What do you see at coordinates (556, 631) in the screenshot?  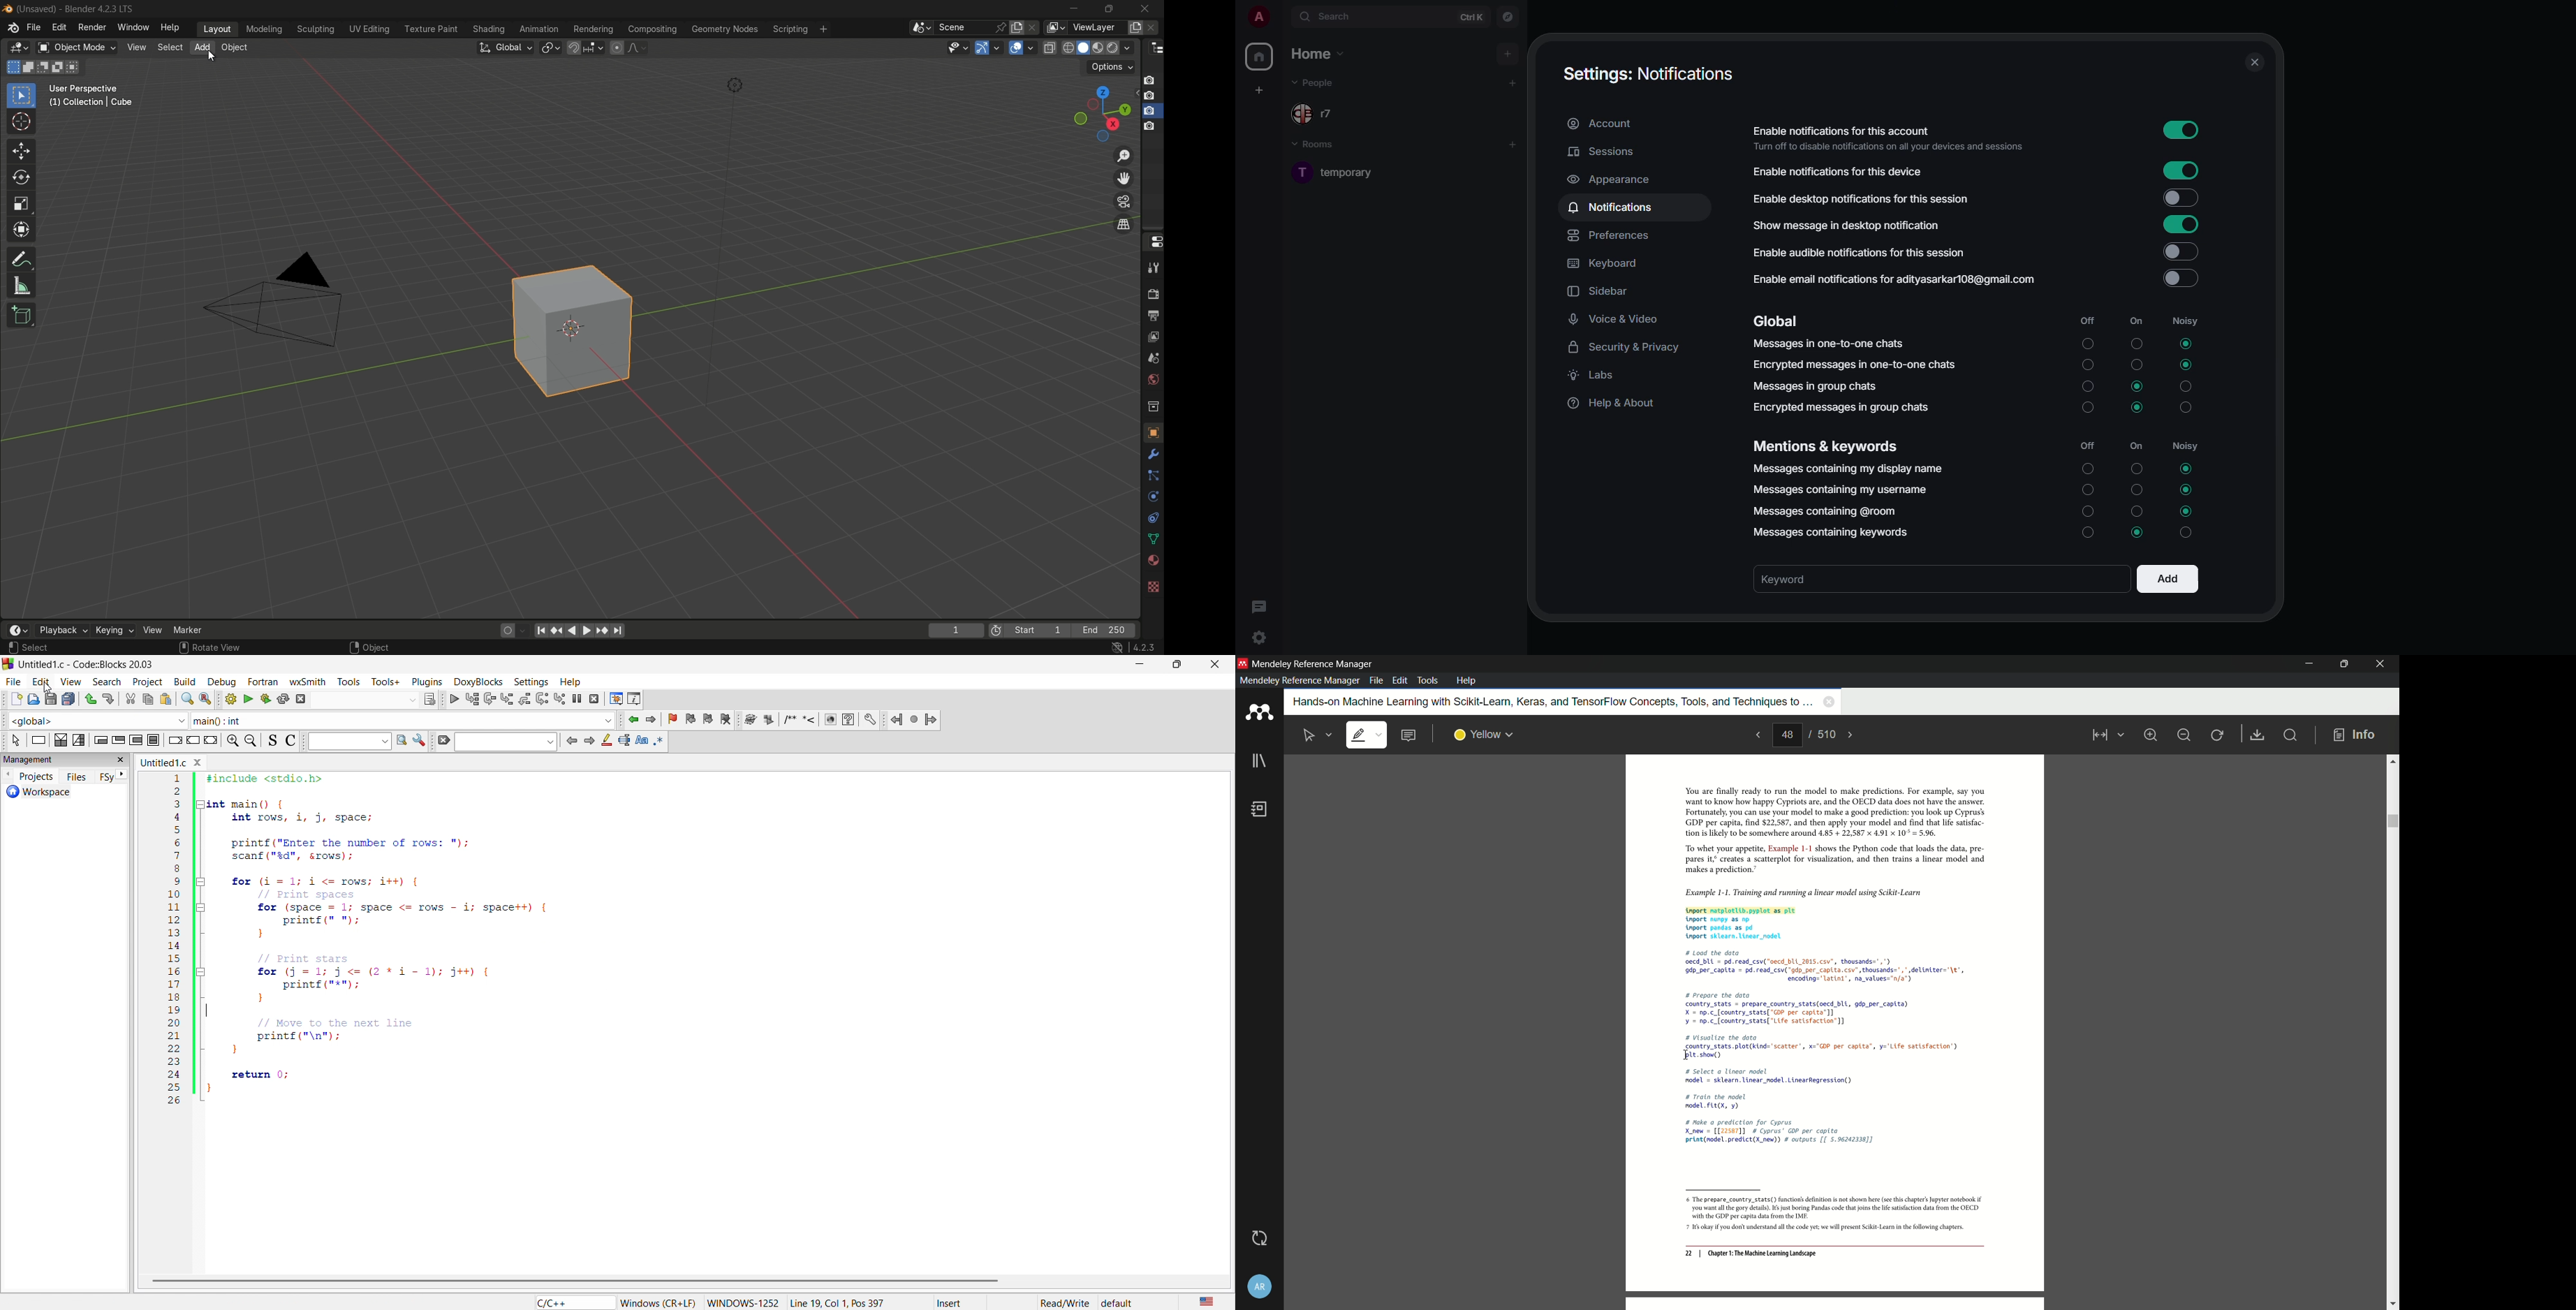 I see `jump to keyframe` at bounding box center [556, 631].